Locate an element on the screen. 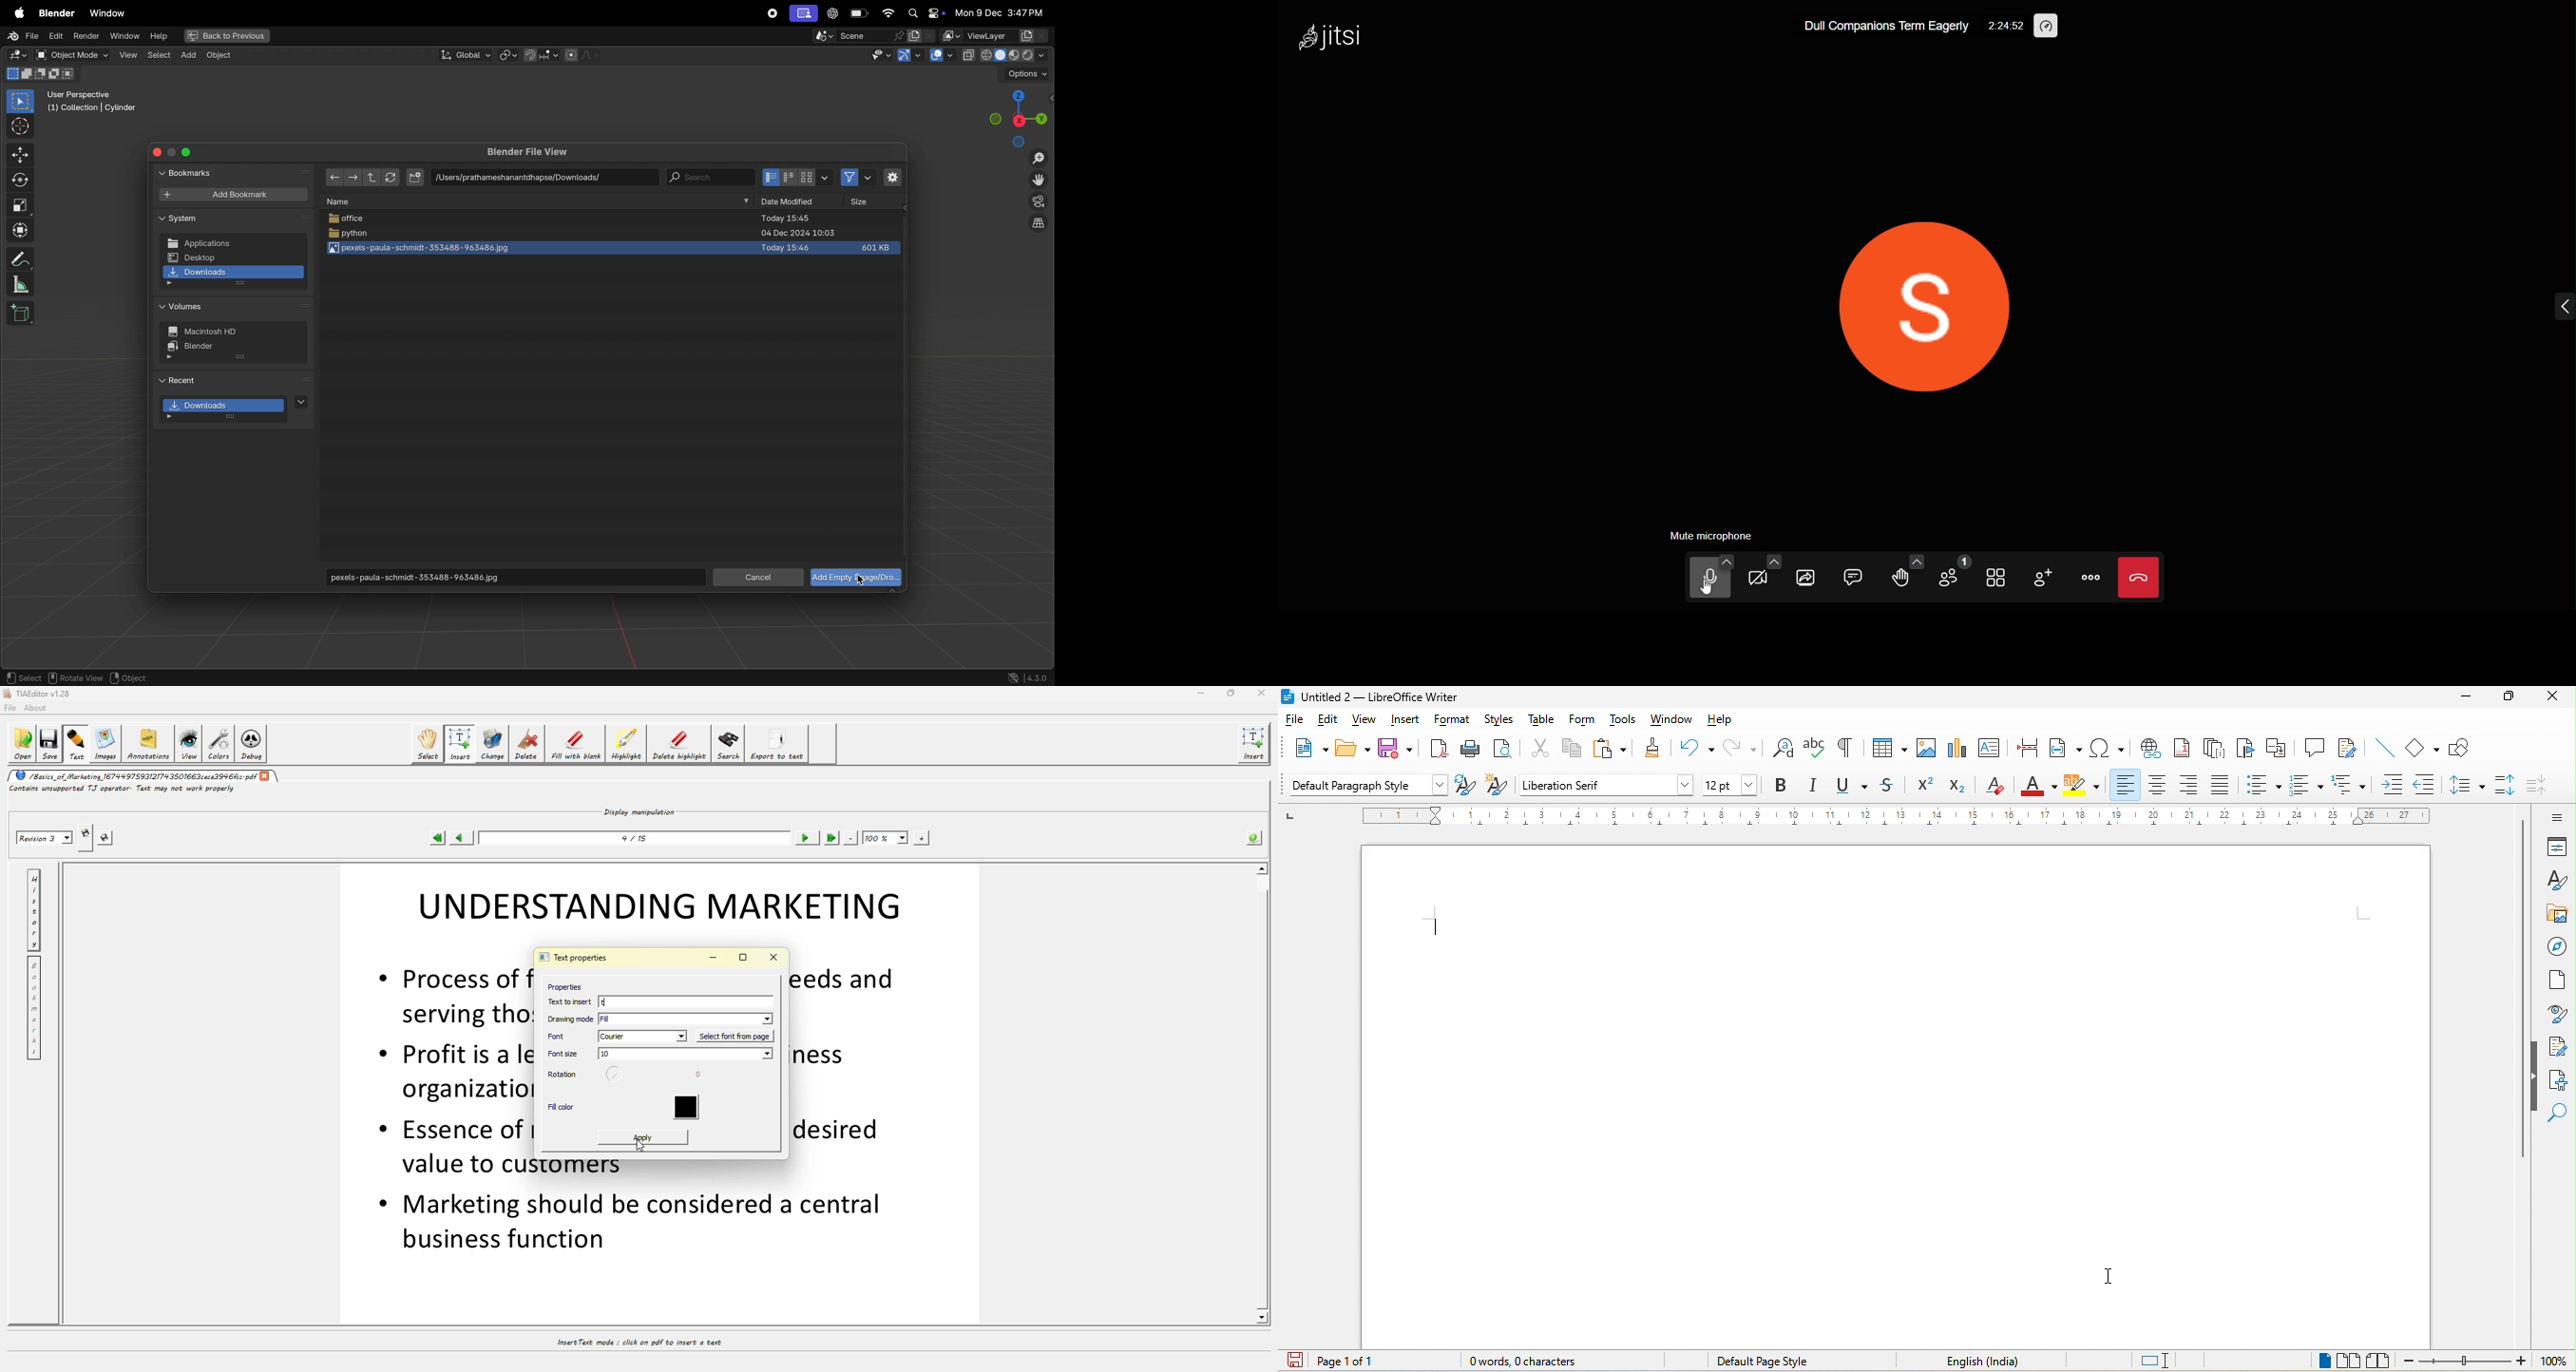  degree is located at coordinates (703, 1076).